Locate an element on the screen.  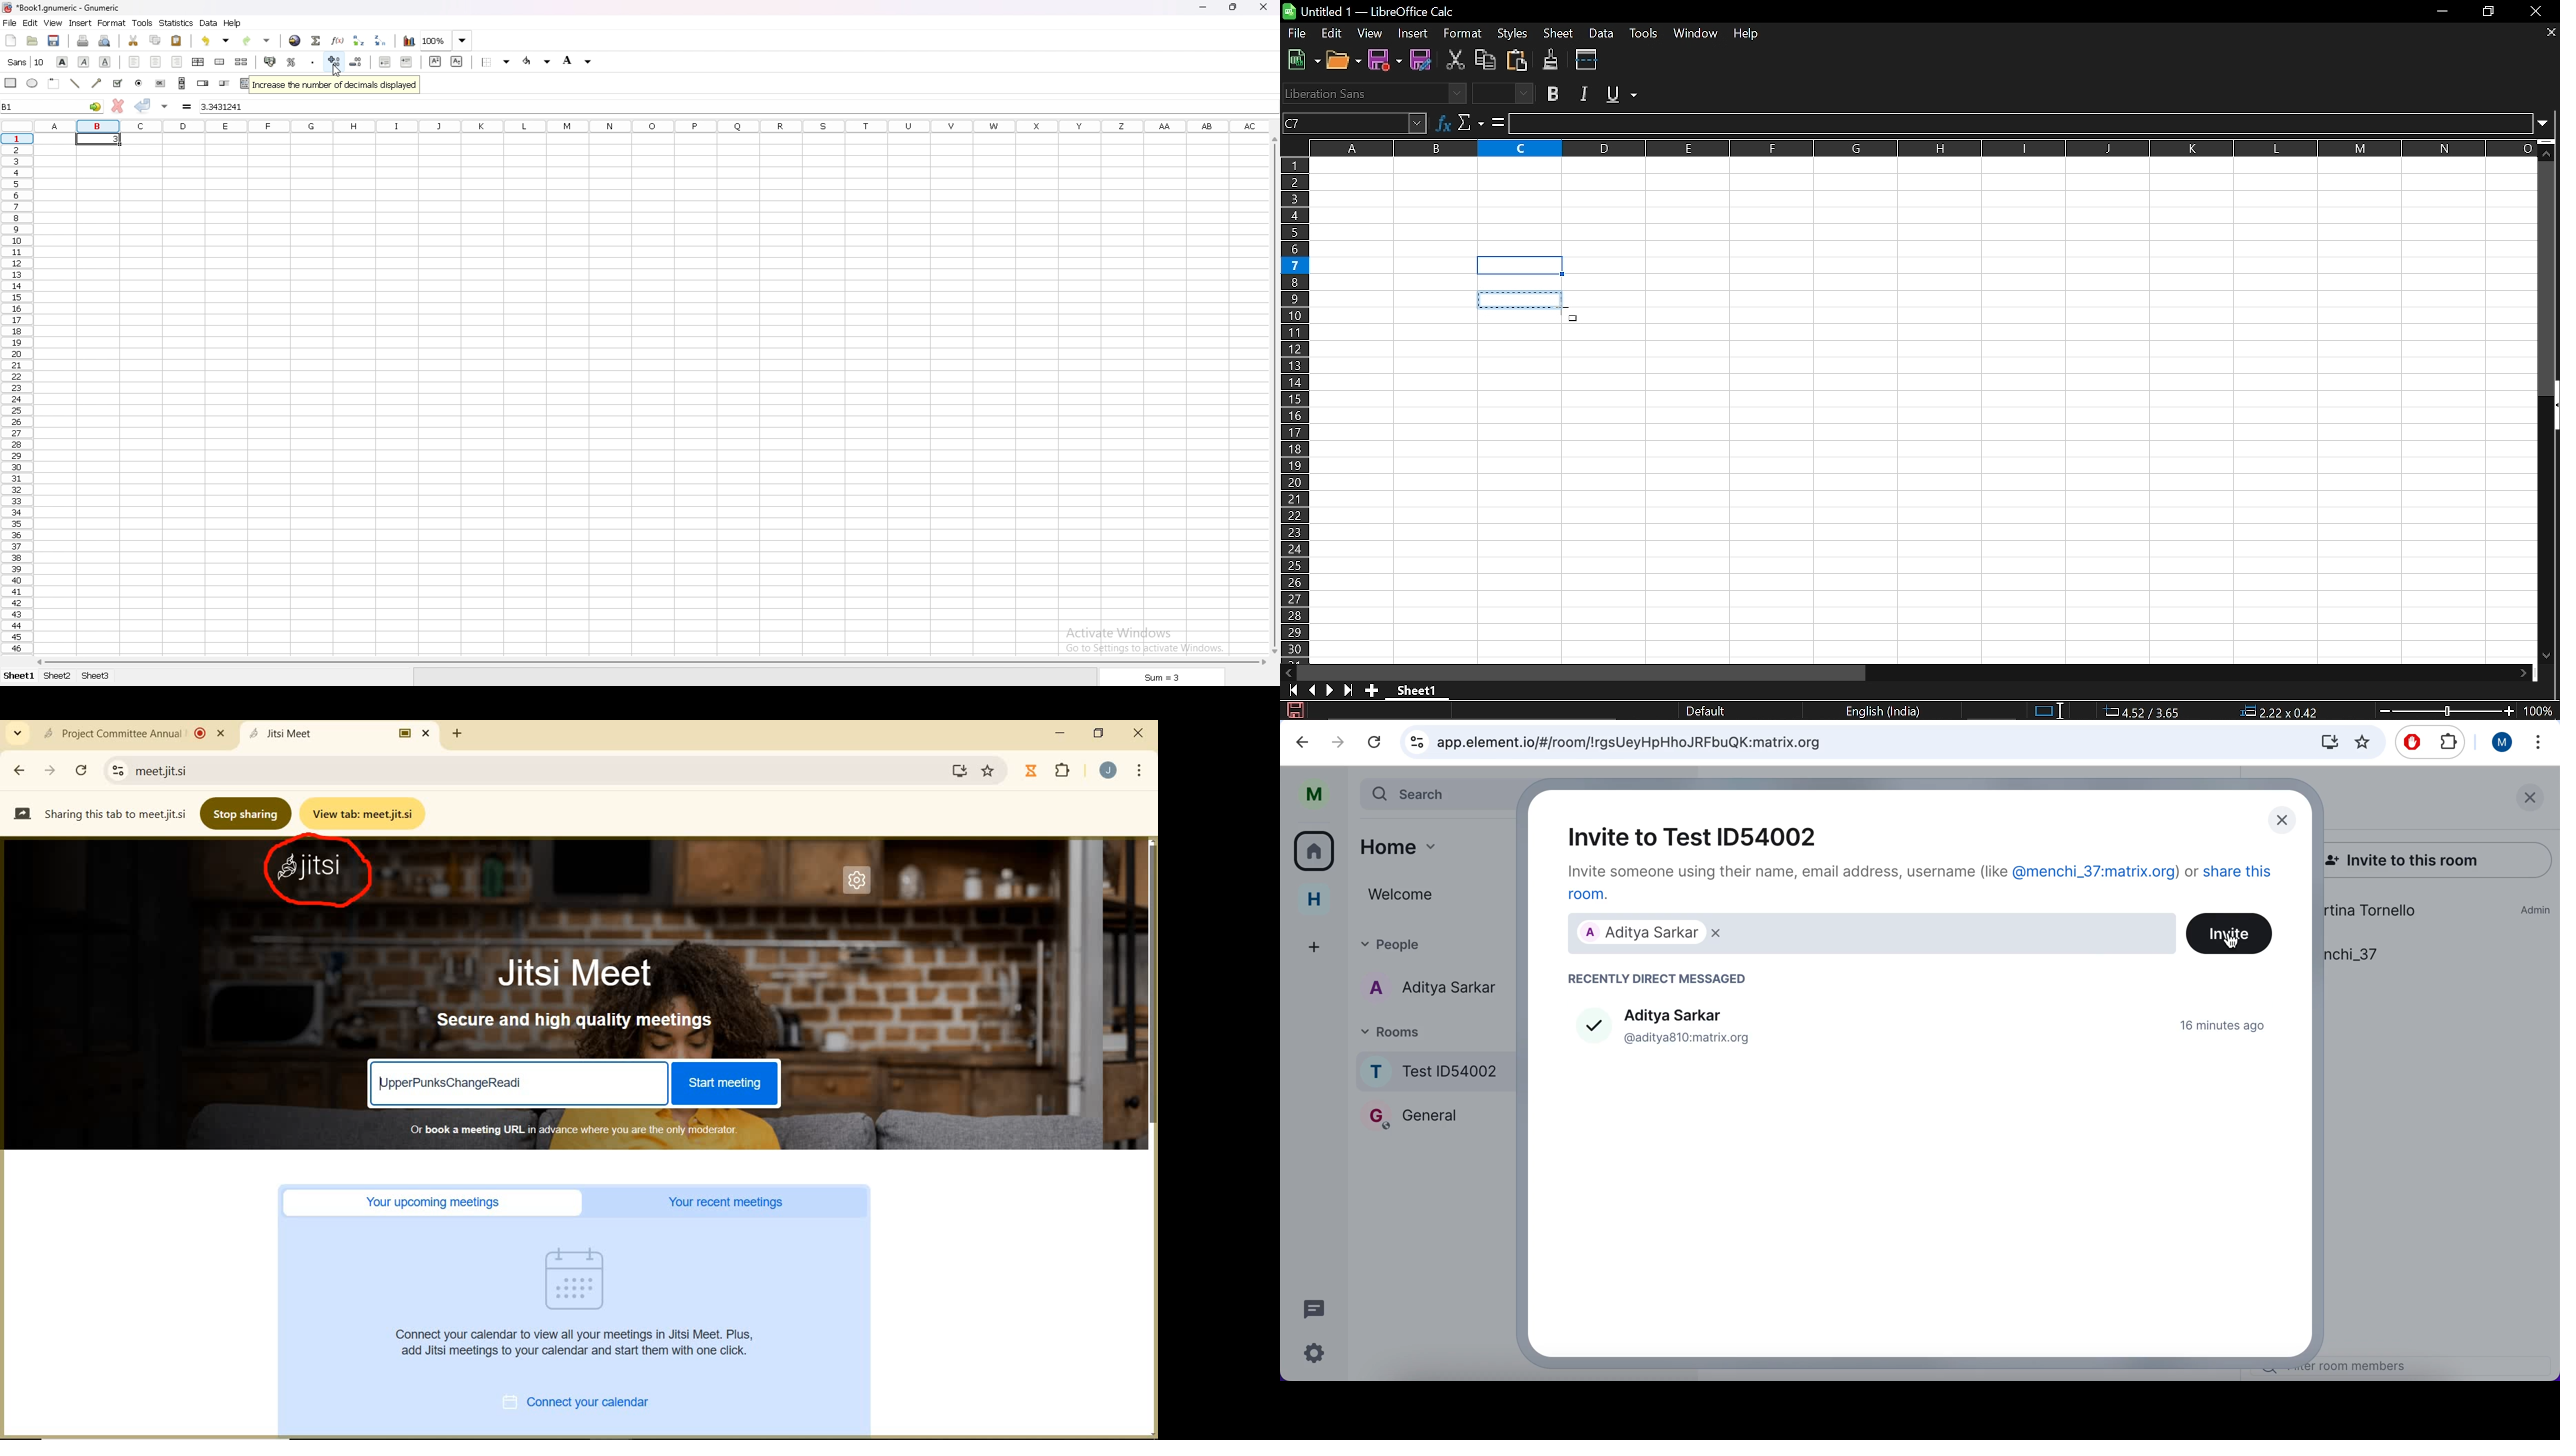
Horizontal scrollbar is located at coordinates (1582, 672).